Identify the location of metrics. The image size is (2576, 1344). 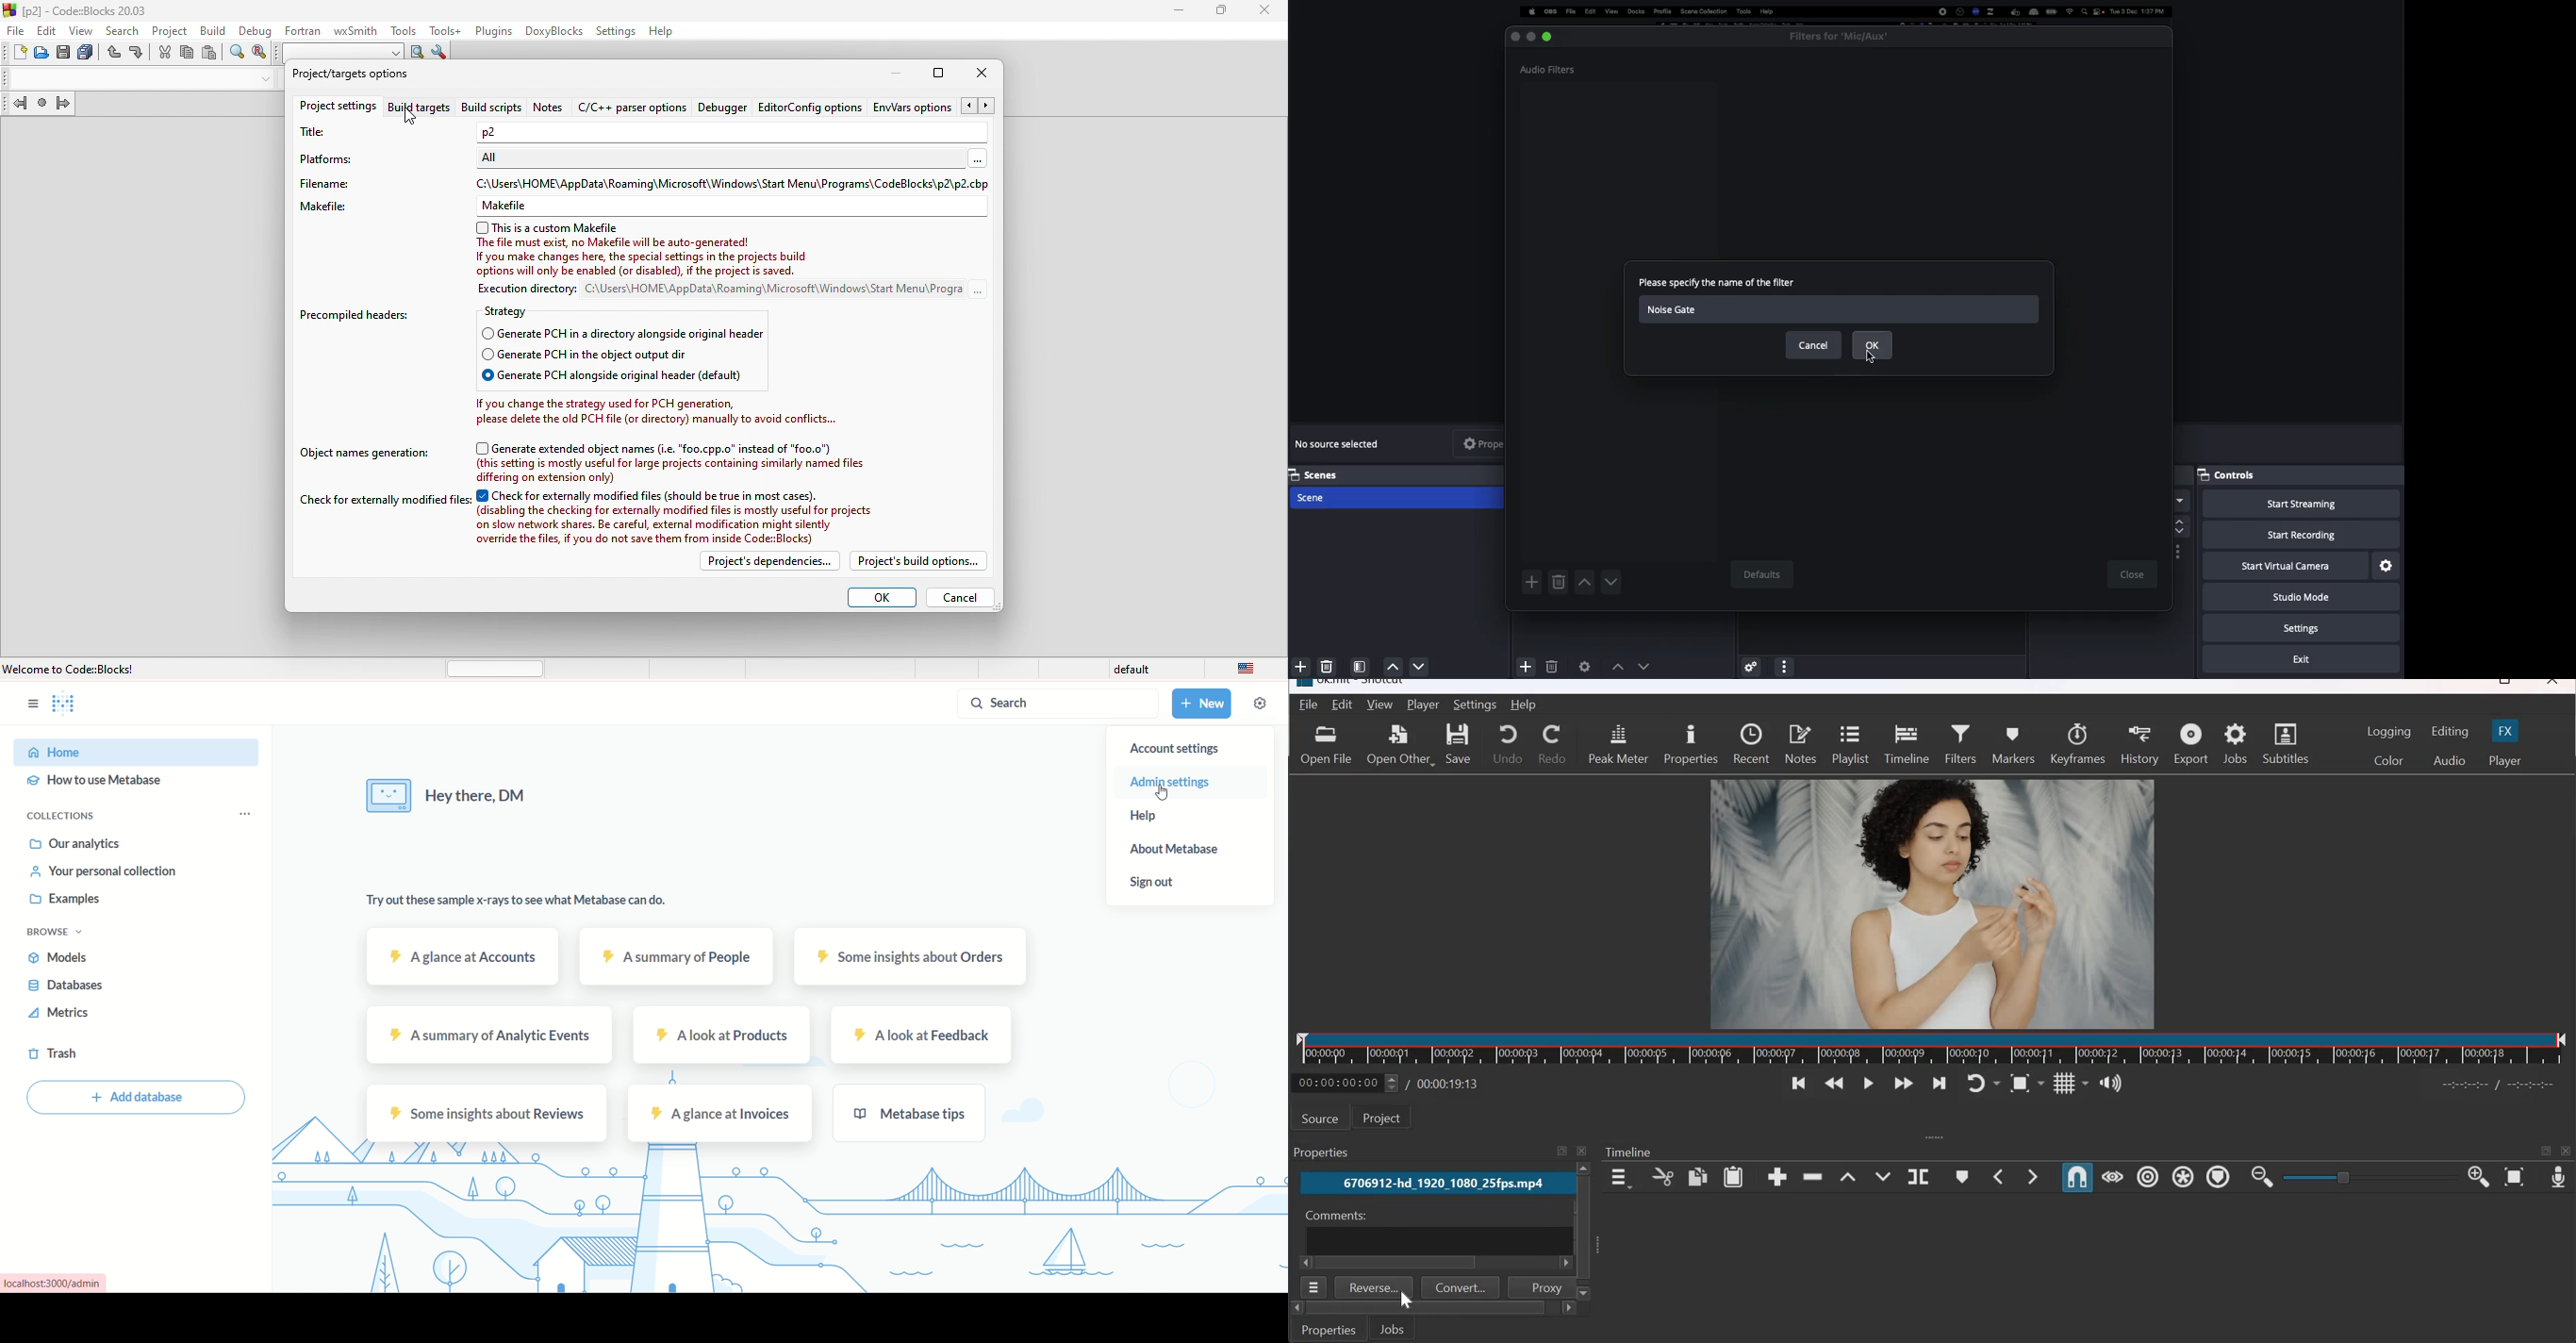
(59, 1015).